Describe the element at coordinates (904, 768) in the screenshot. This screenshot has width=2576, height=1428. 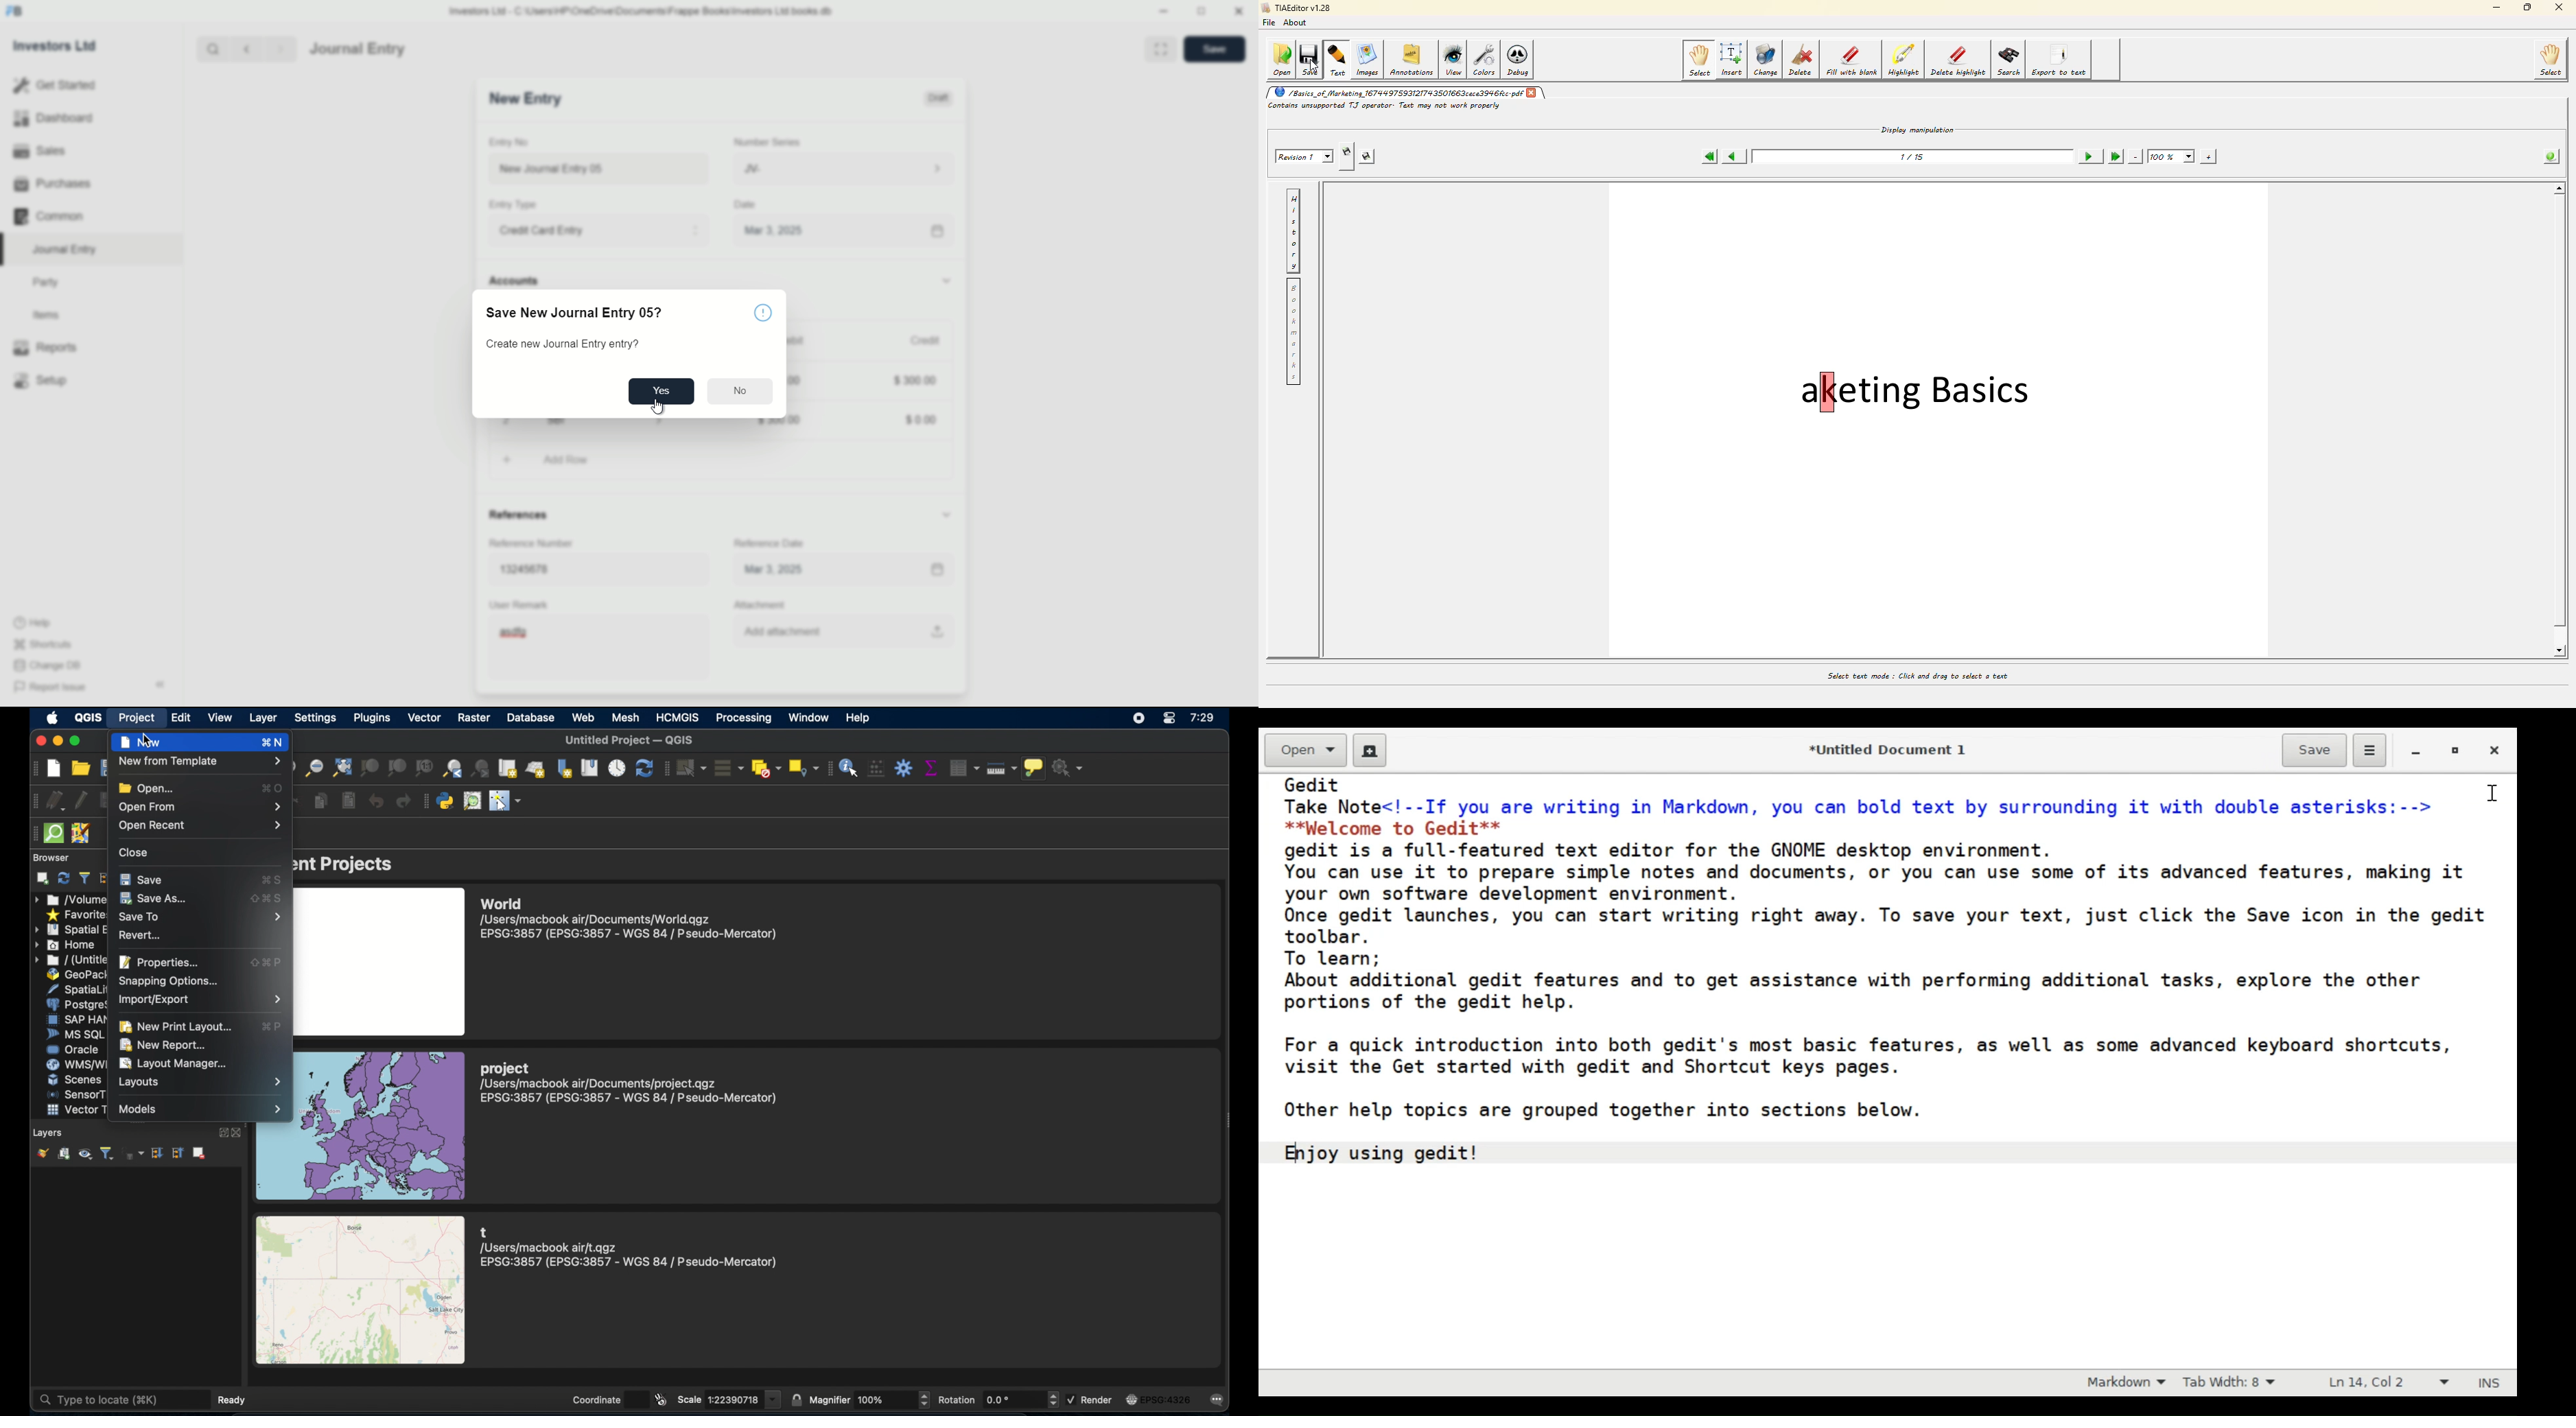
I see `toolbox` at that location.